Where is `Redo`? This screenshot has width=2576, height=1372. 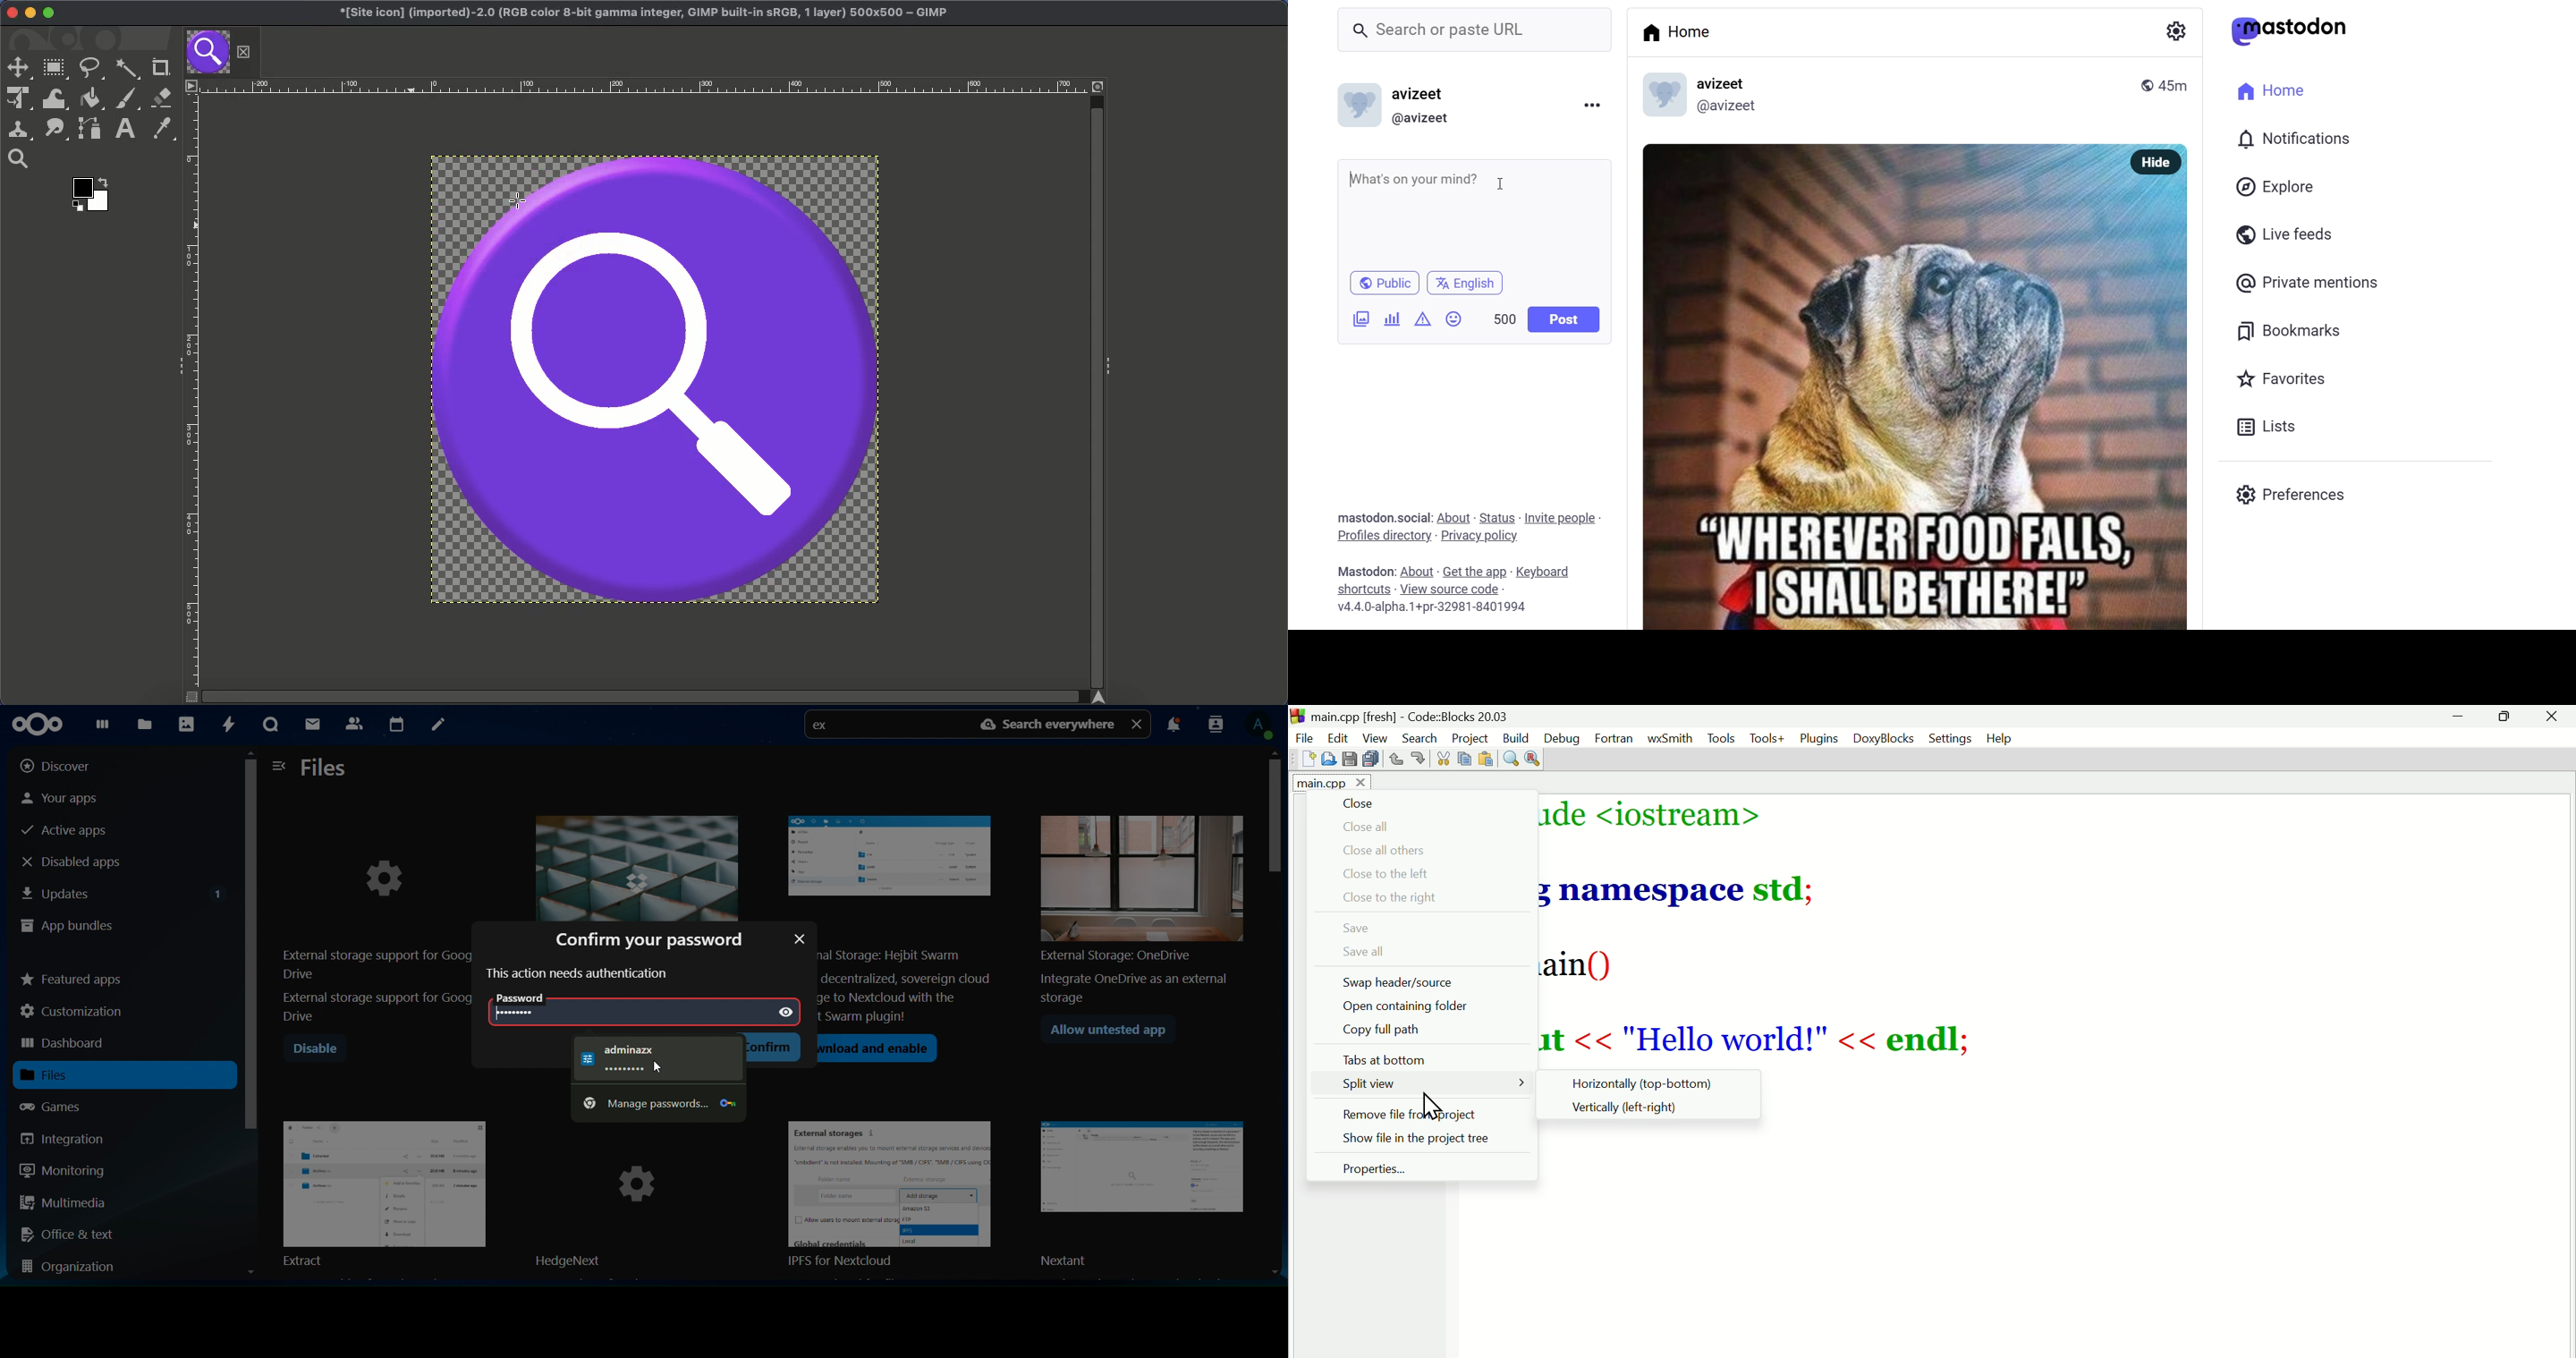 Redo is located at coordinates (1421, 760).